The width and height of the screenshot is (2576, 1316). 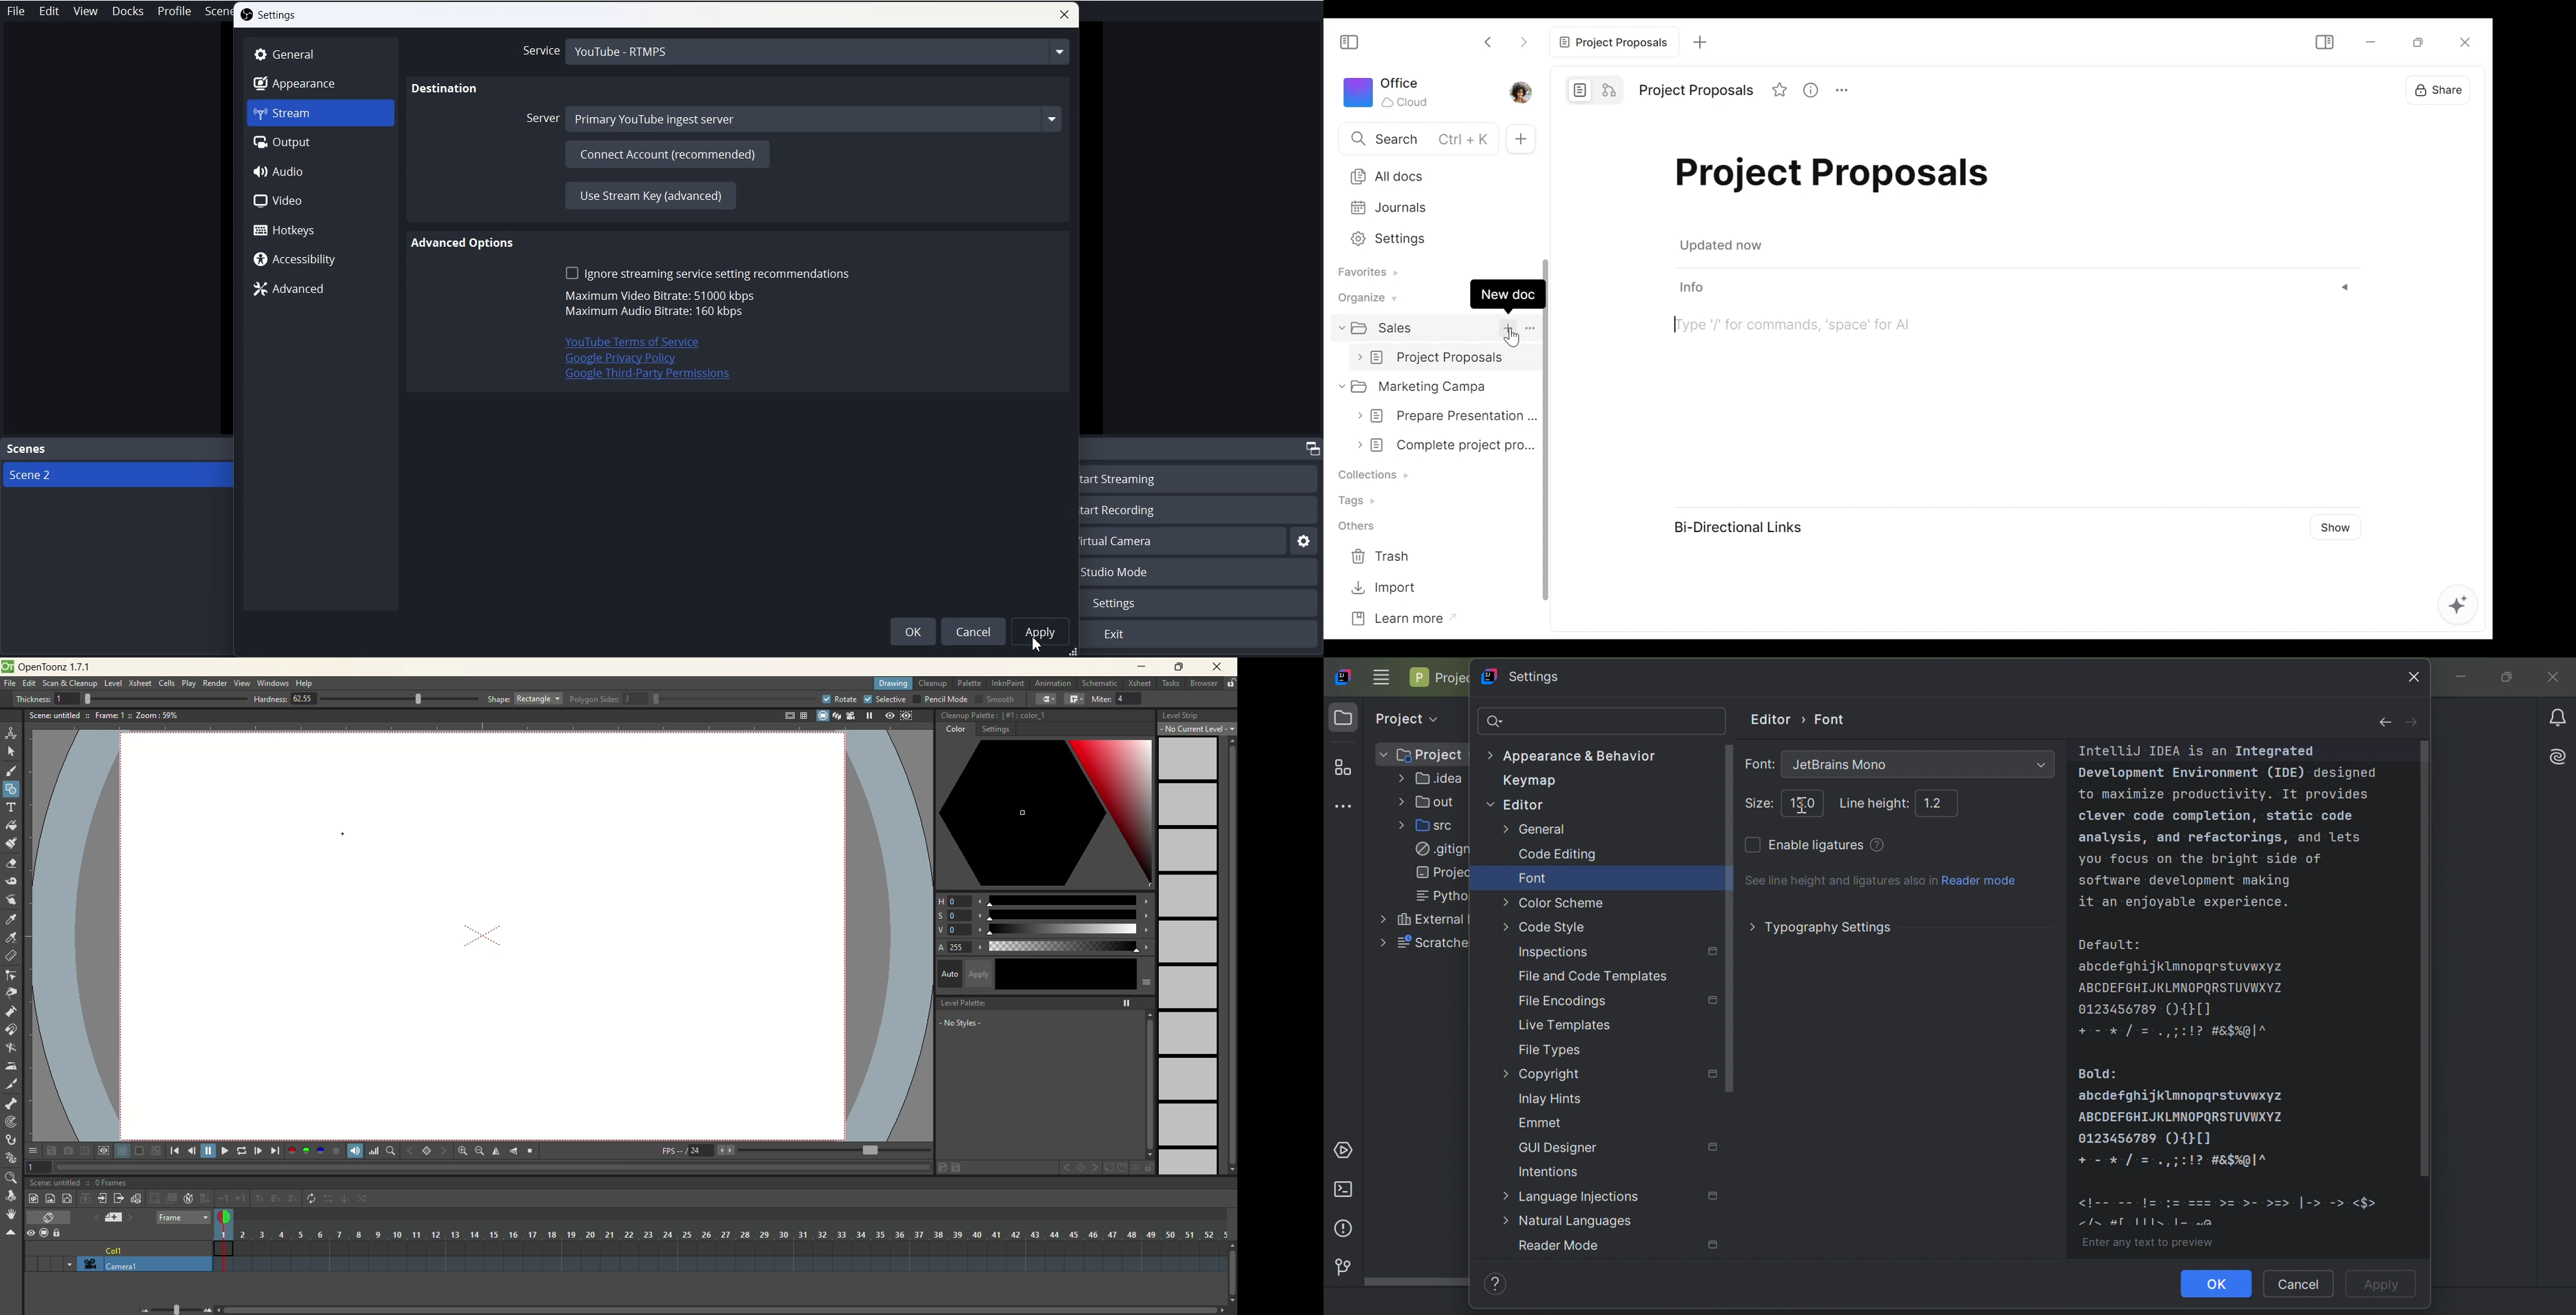 I want to click on color picker, so click(x=1046, y=815).